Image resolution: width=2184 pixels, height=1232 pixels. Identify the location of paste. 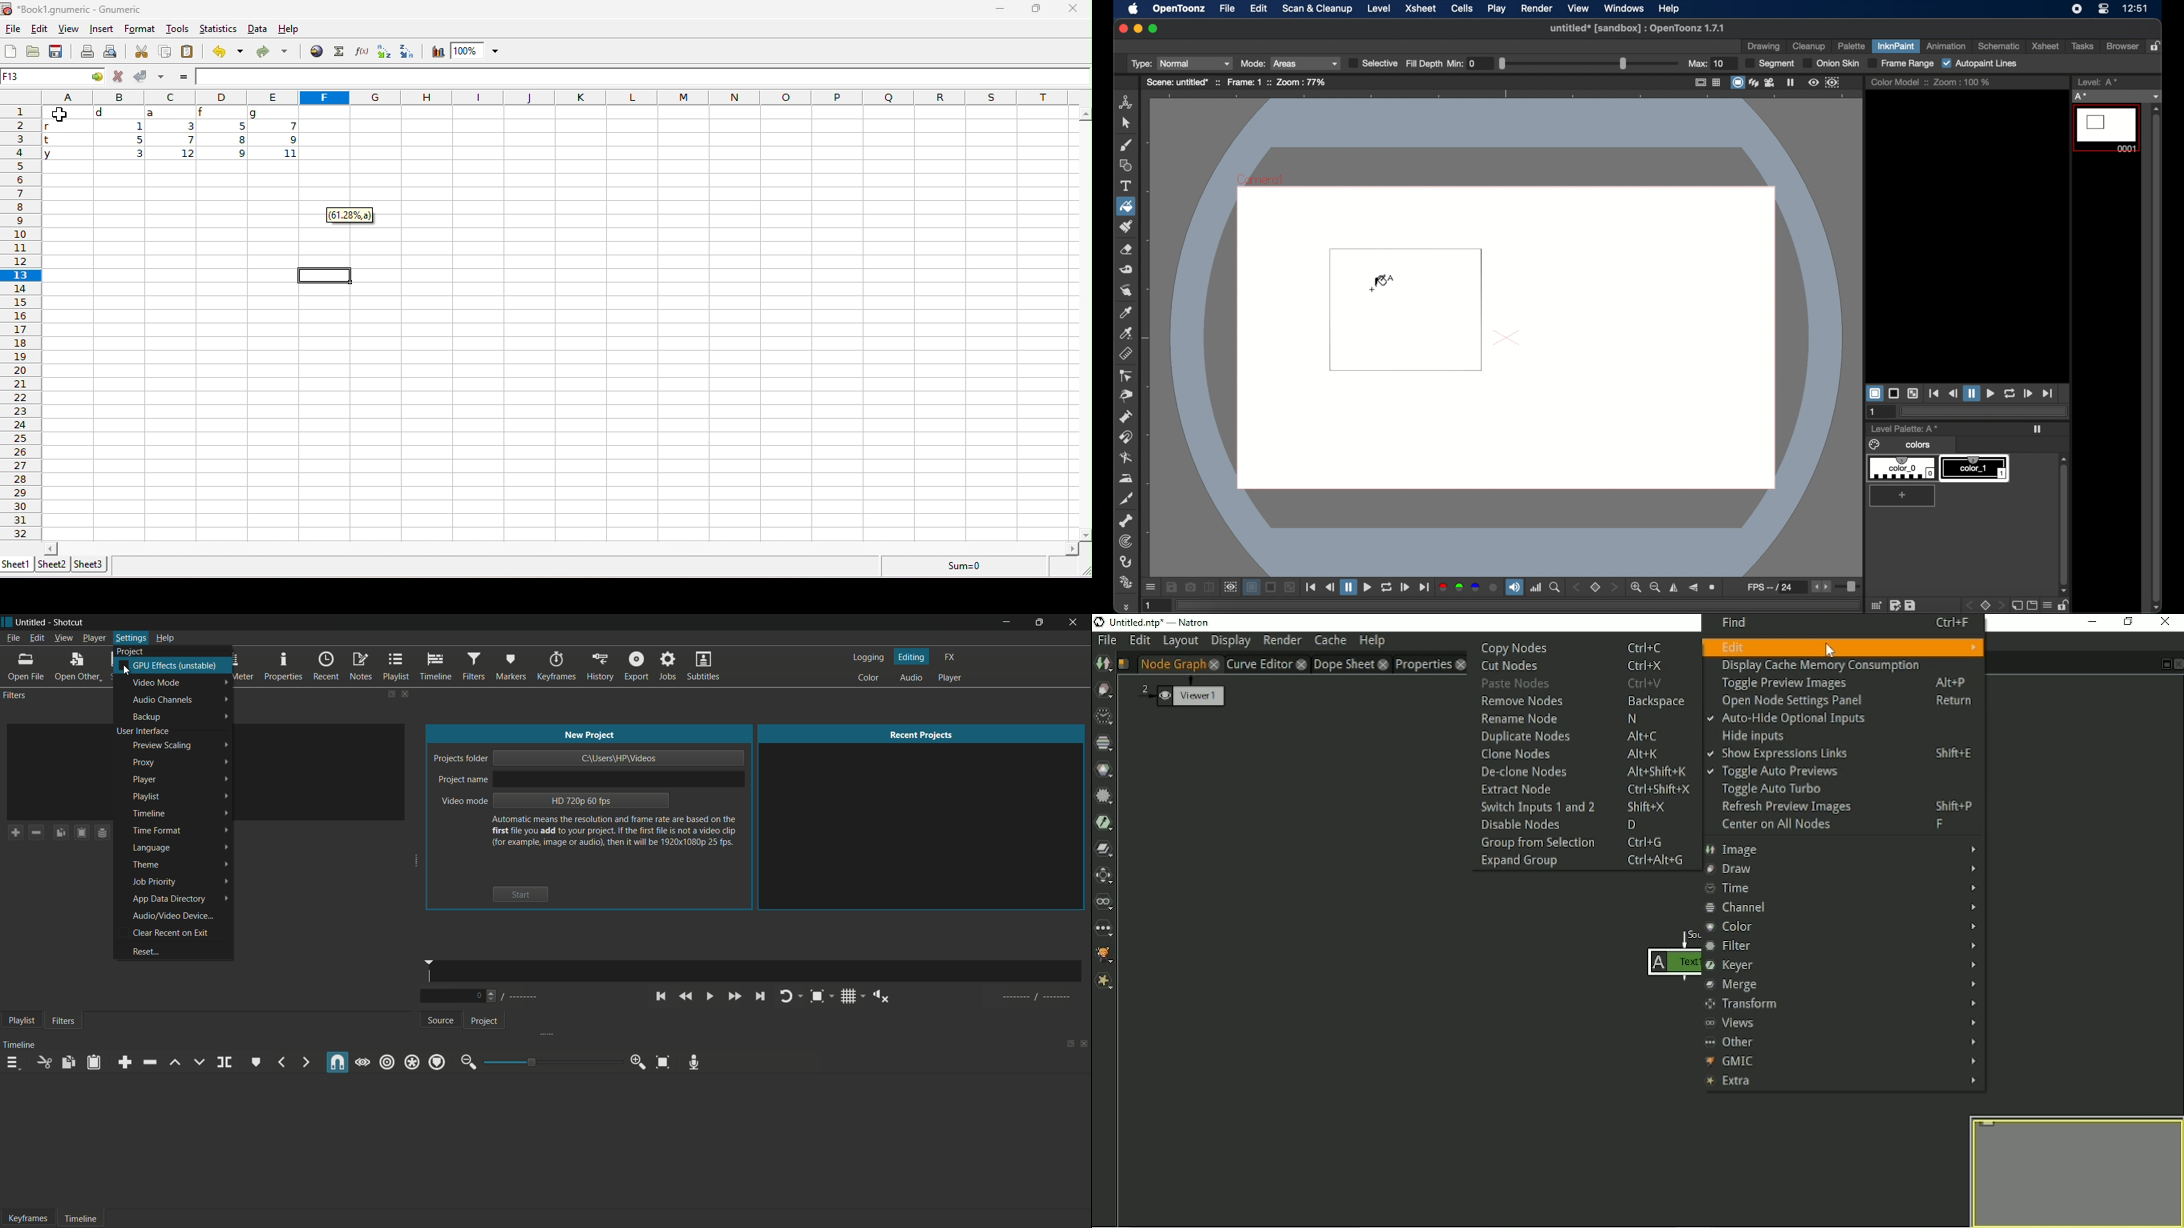
(188, 51).